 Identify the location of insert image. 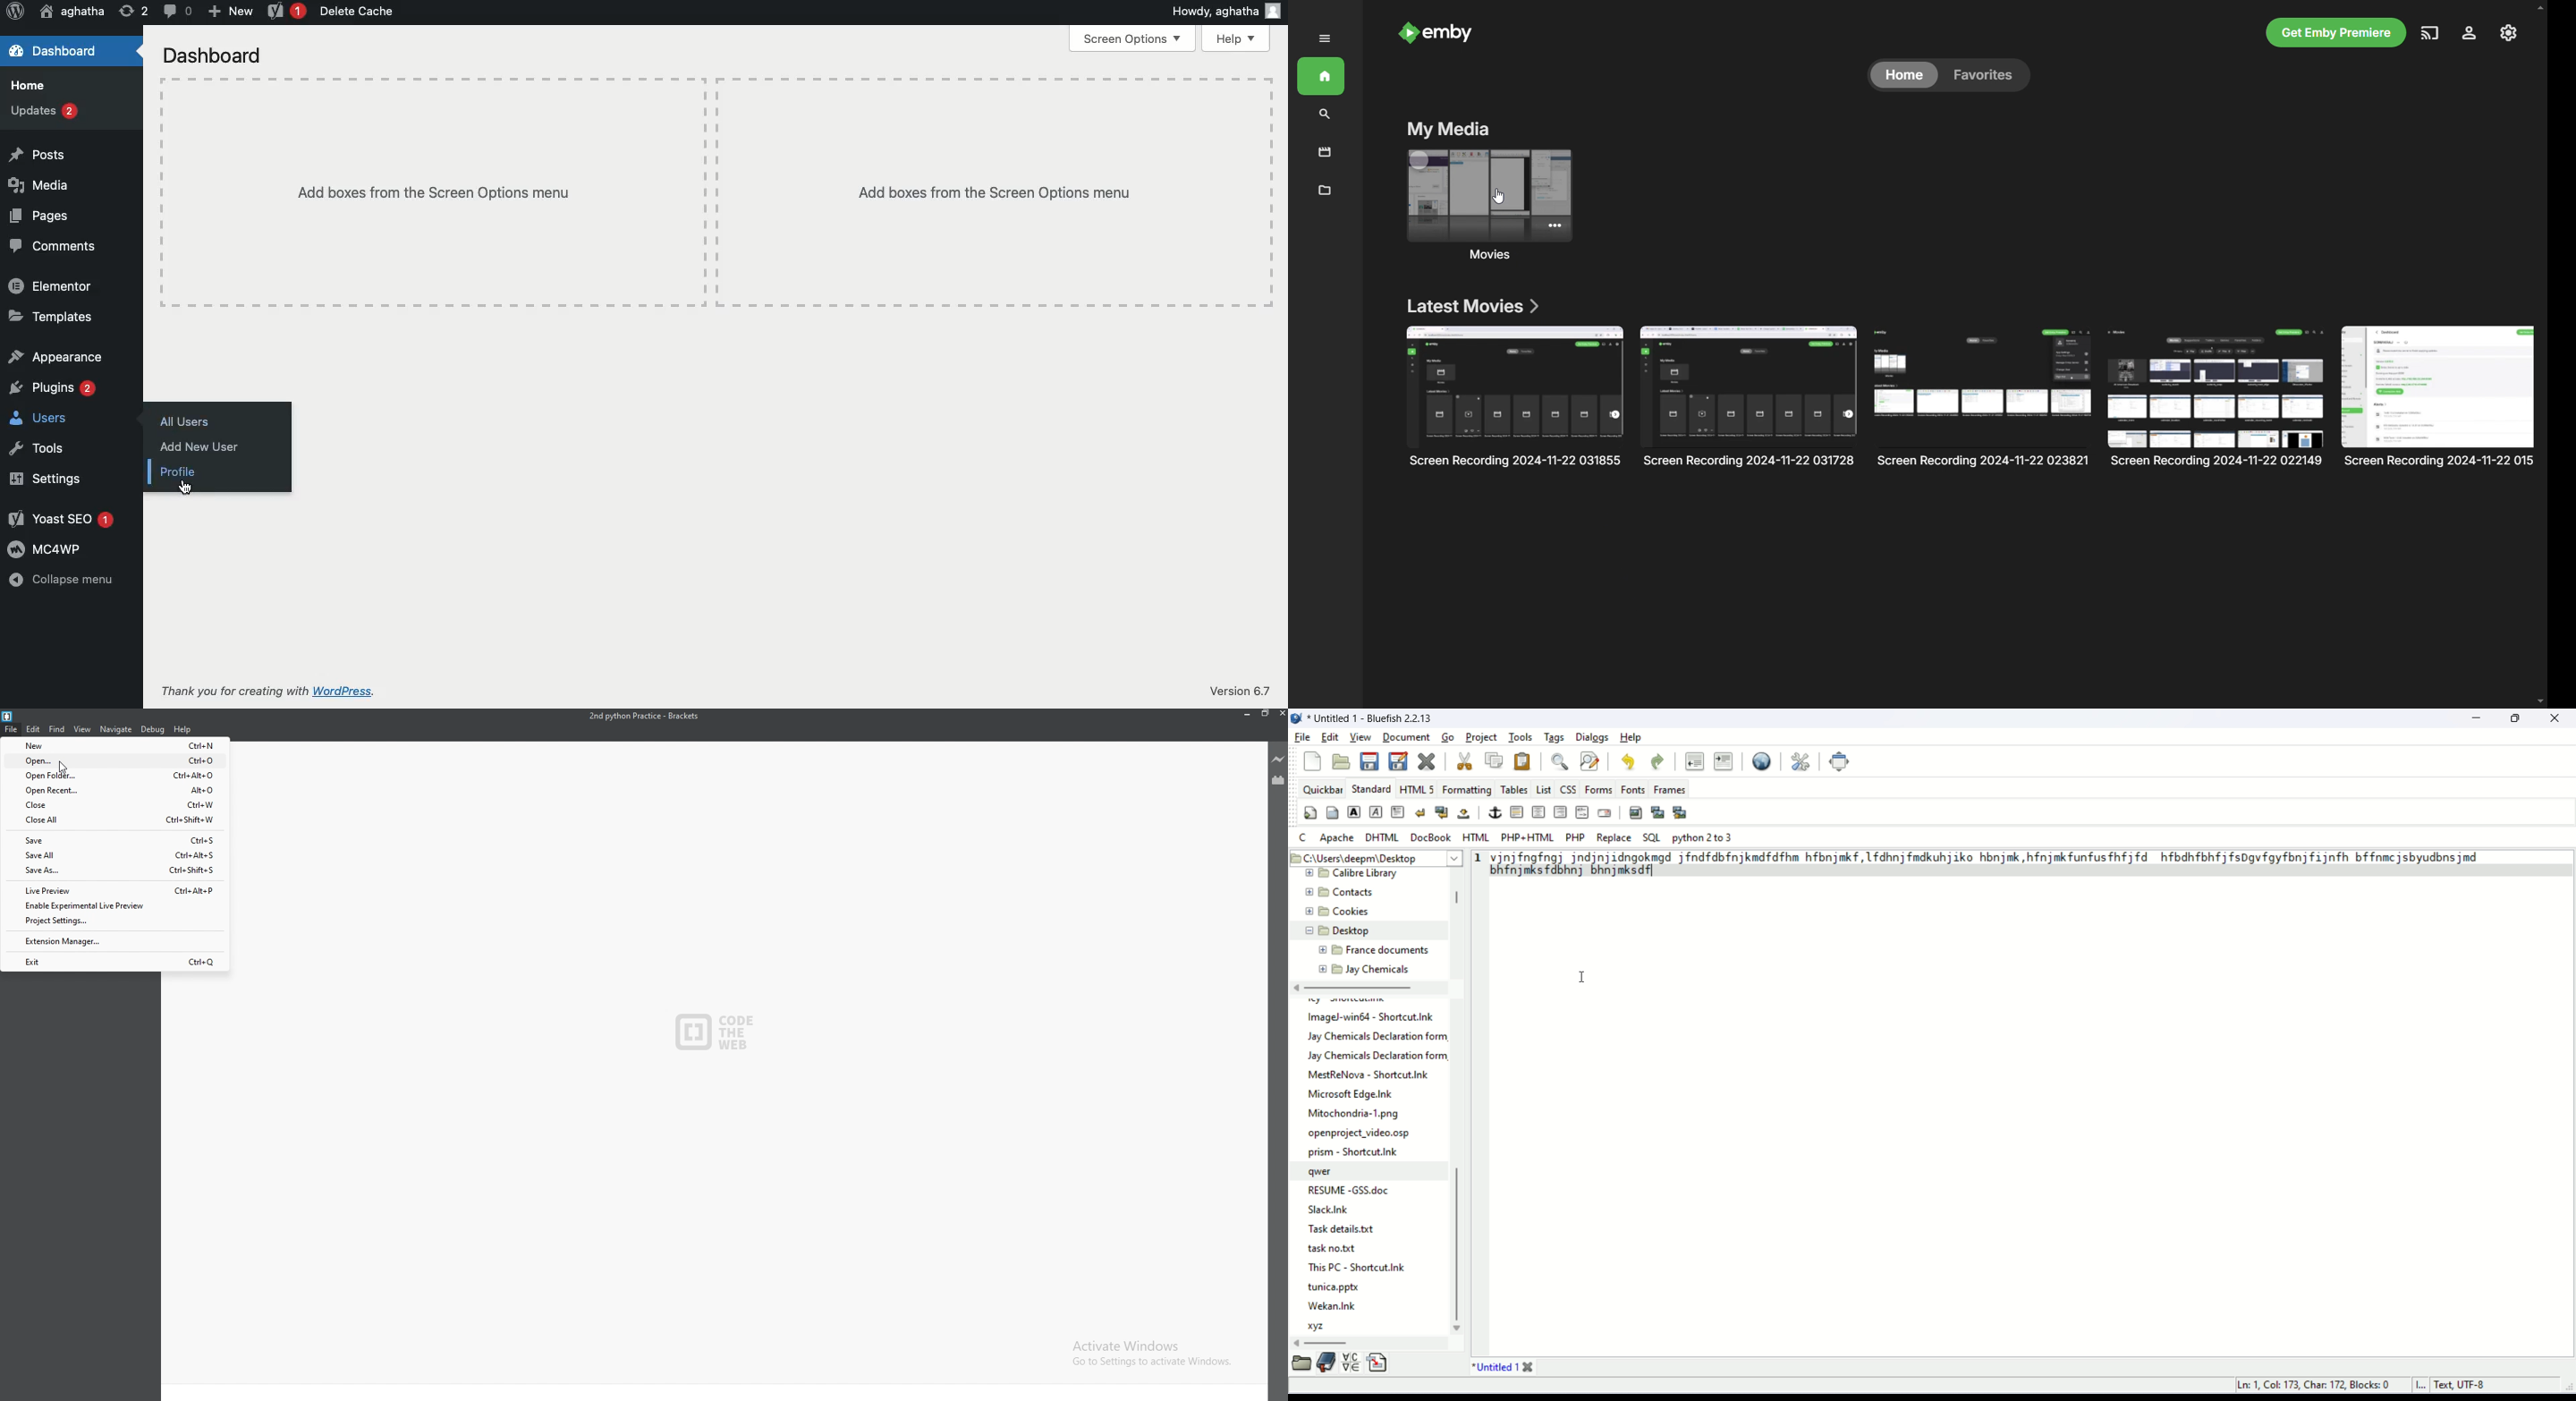
(1635, 813).